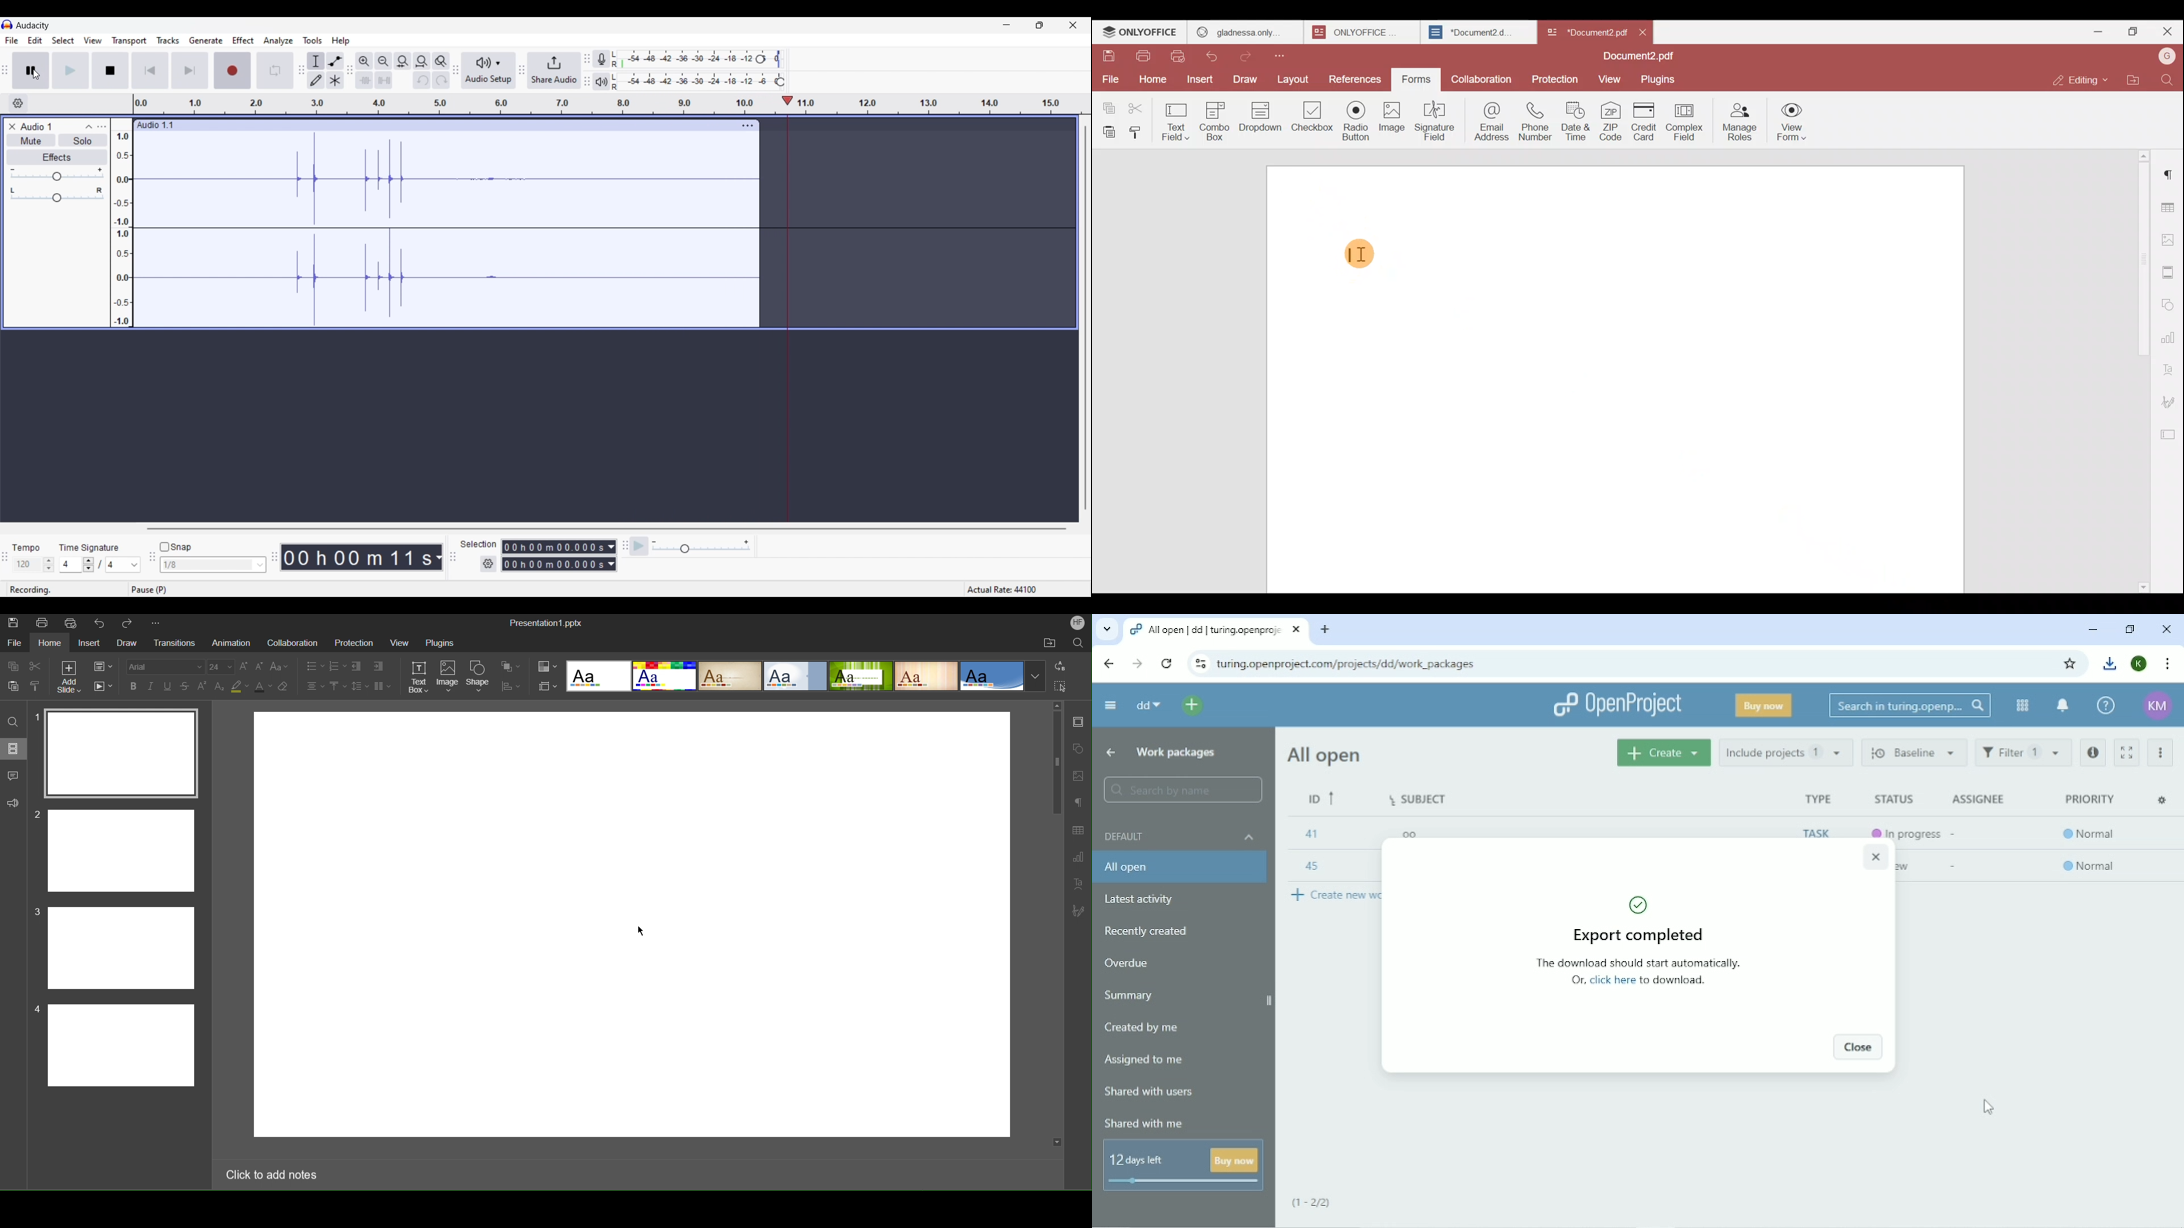 The width and height of the screenshot is (2184, 1232). I want to click on Text Art, so click(1078, 884).